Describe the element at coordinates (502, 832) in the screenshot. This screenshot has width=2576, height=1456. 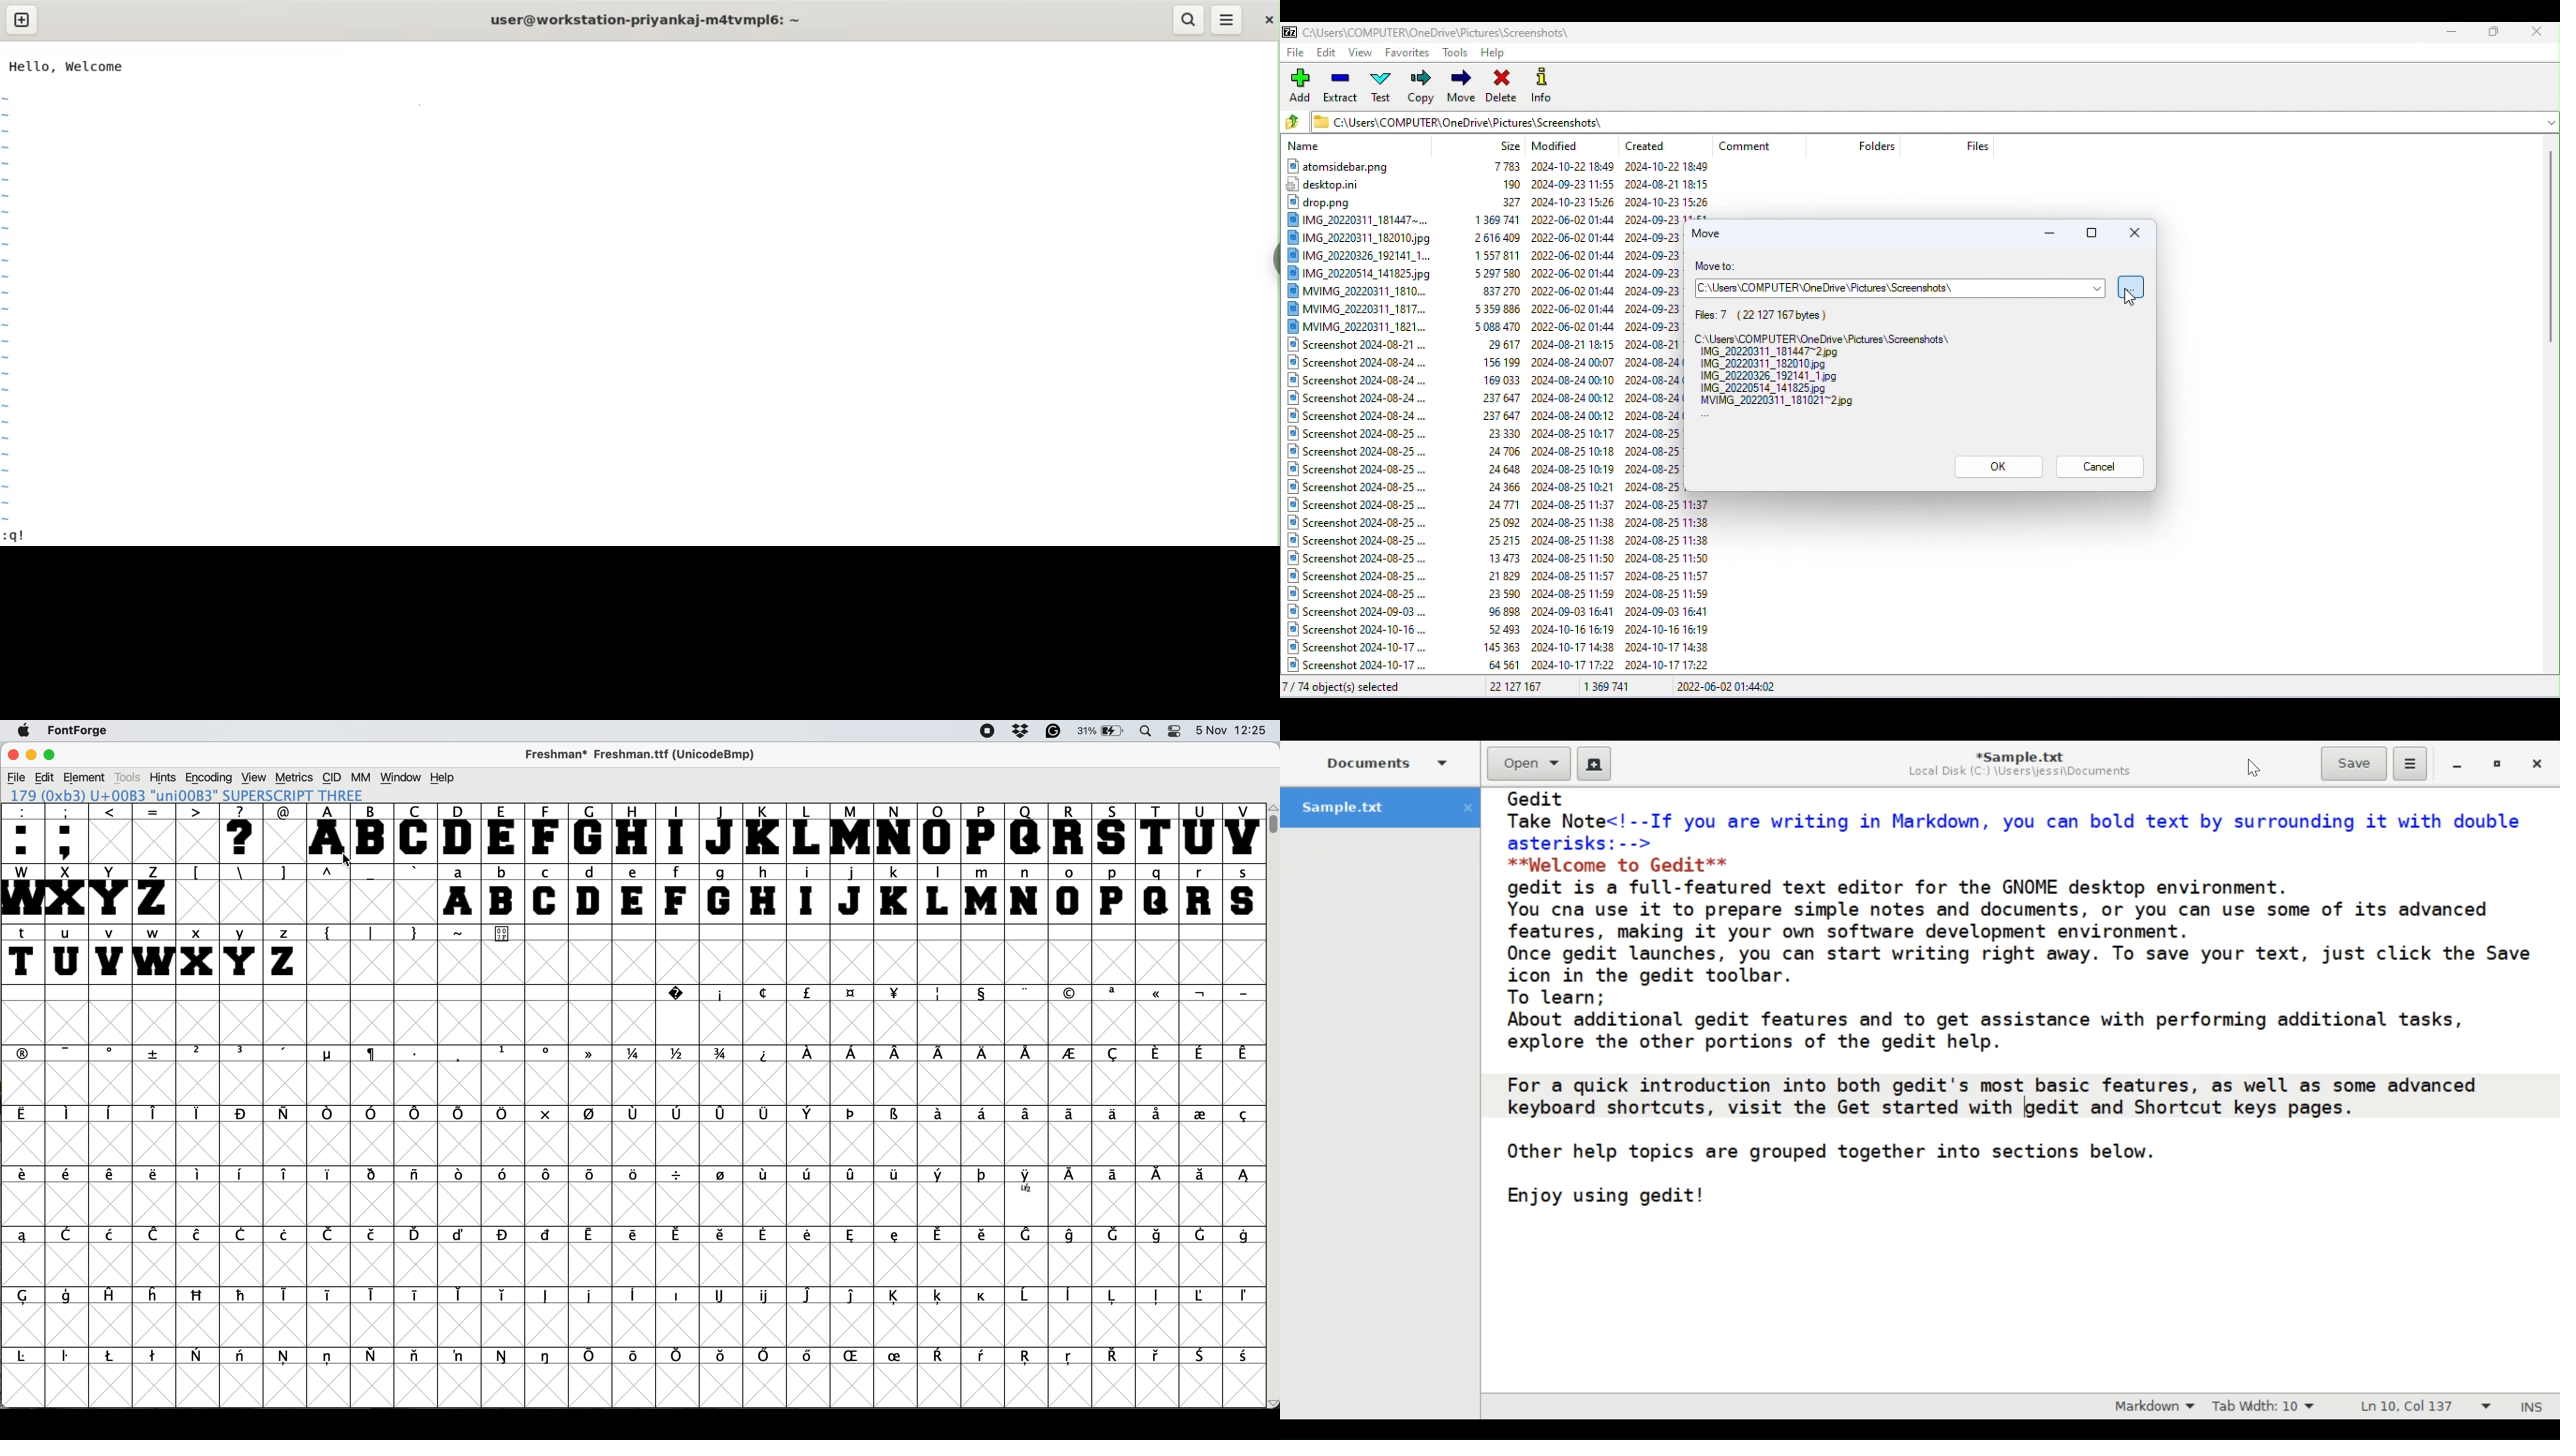
I see `E` at that location.